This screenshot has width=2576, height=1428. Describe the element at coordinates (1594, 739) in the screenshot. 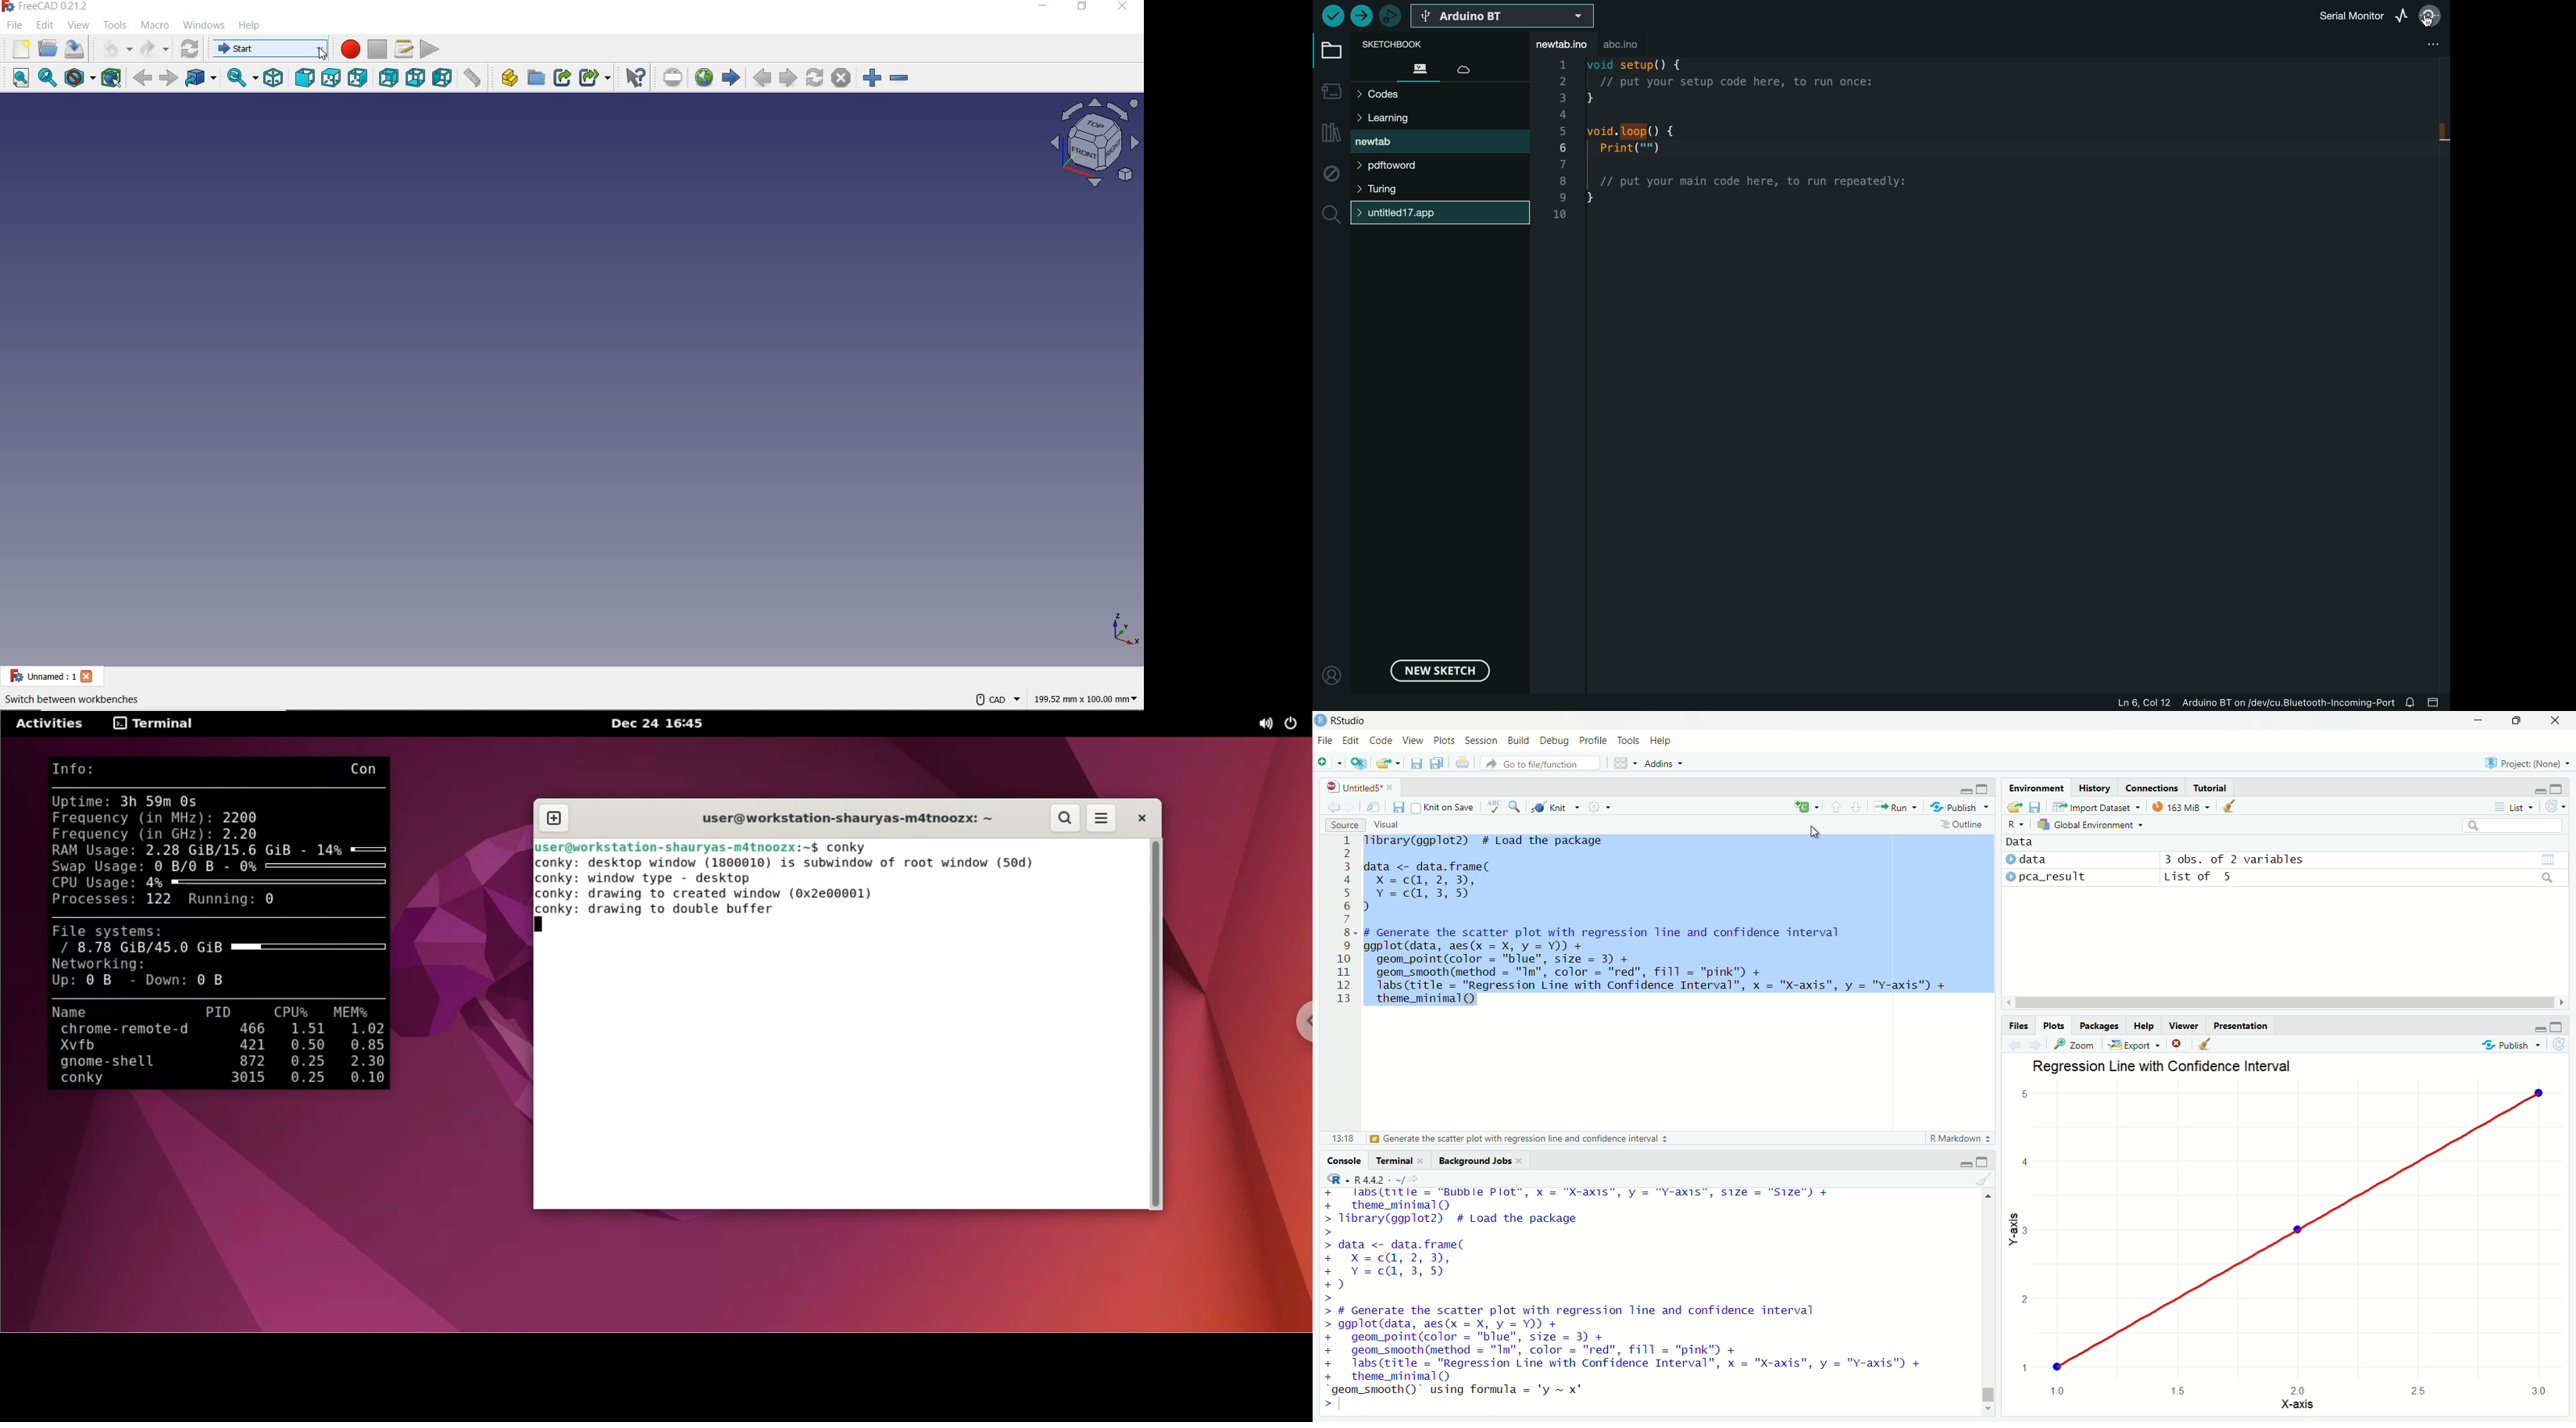

I see `Profile` at that location.